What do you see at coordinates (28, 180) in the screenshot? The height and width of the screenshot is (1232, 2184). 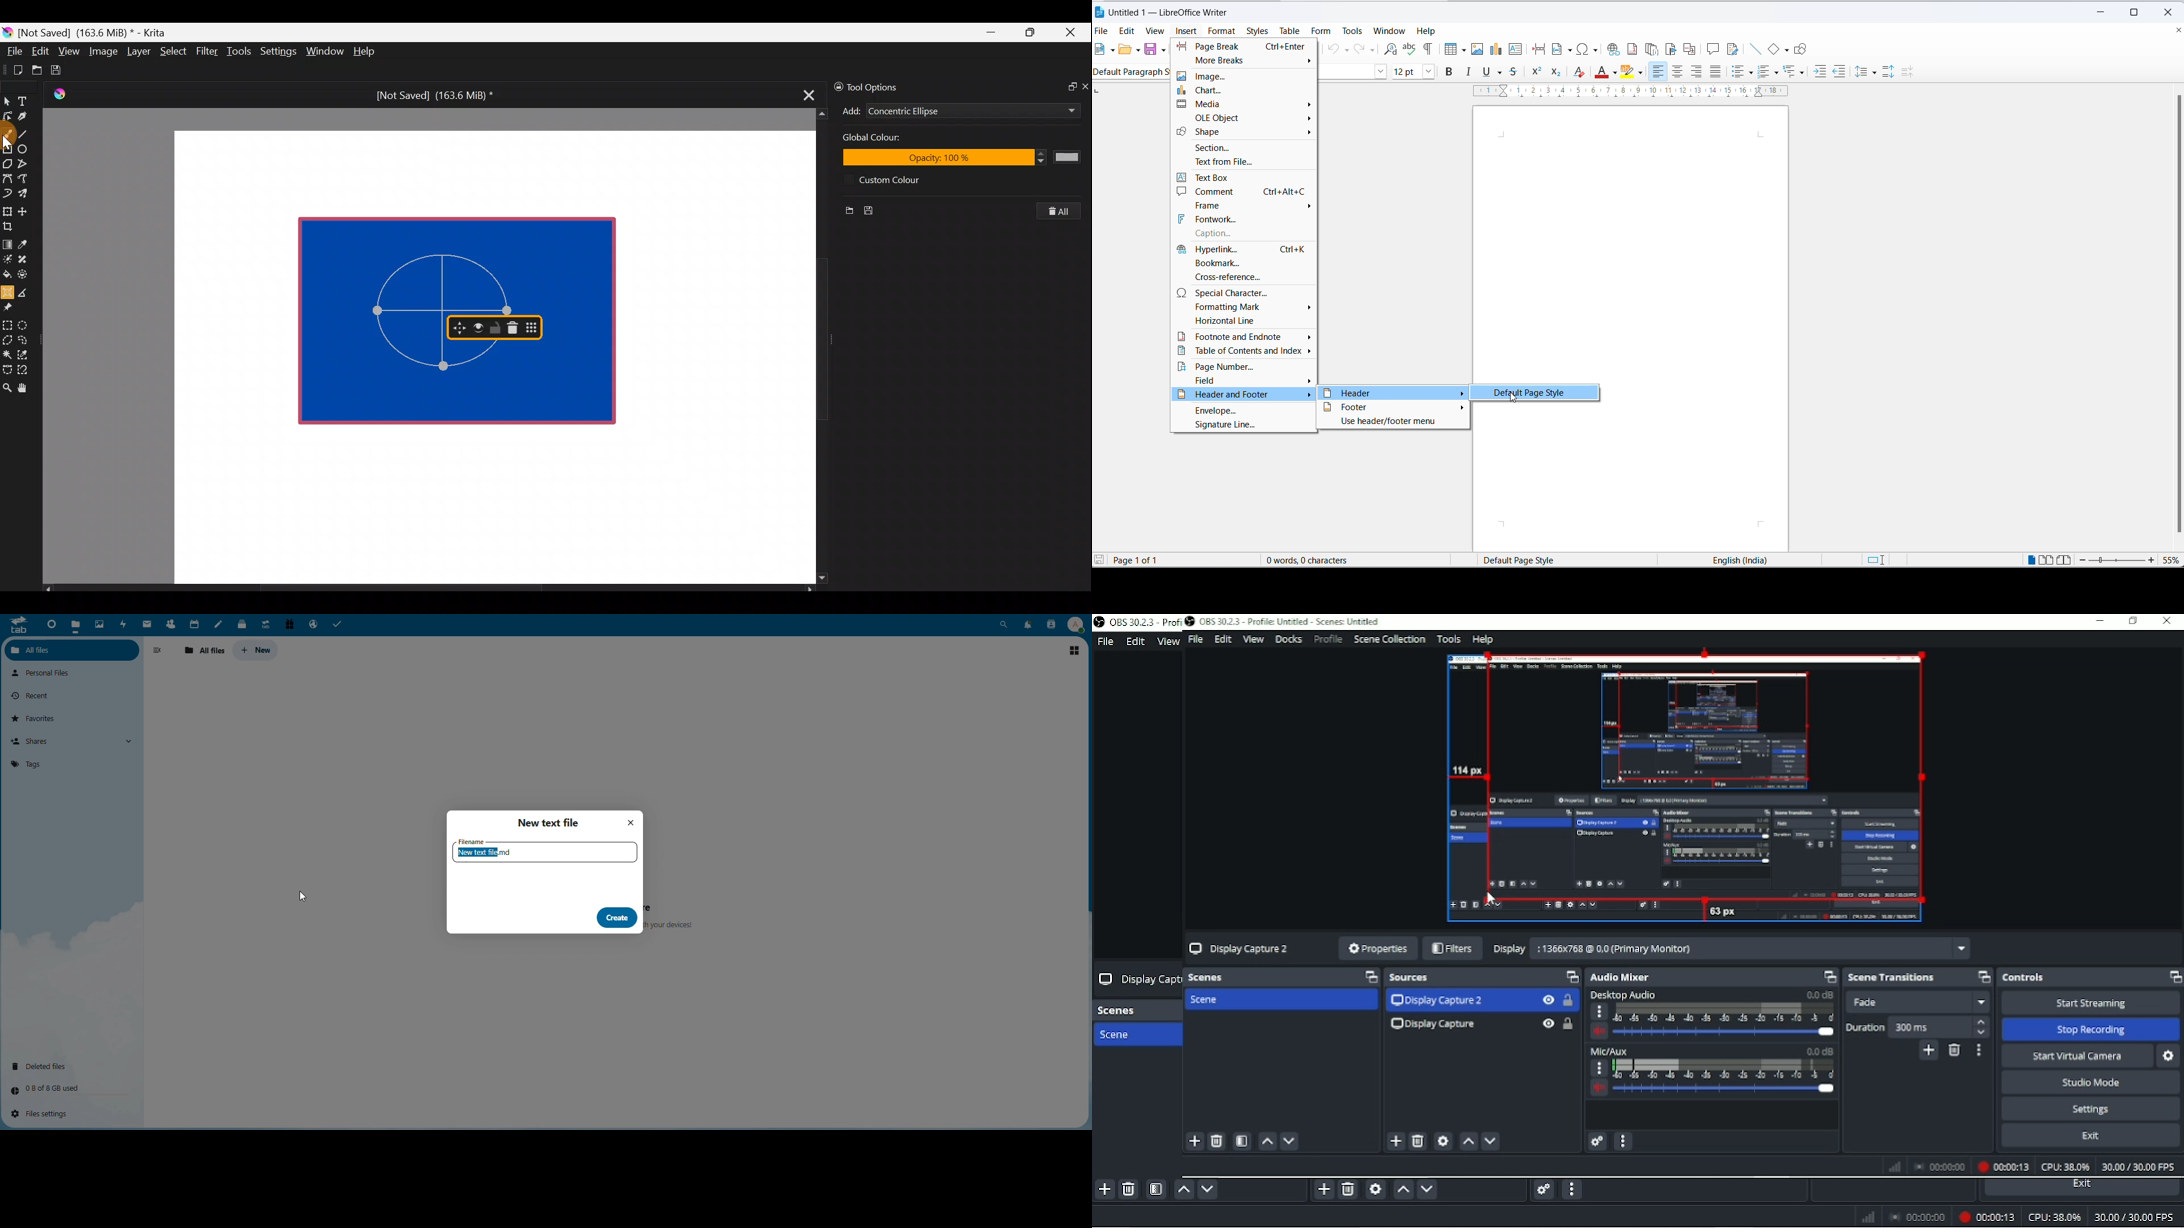 I see `Freehand path tool` at bounding box center [28, 180].